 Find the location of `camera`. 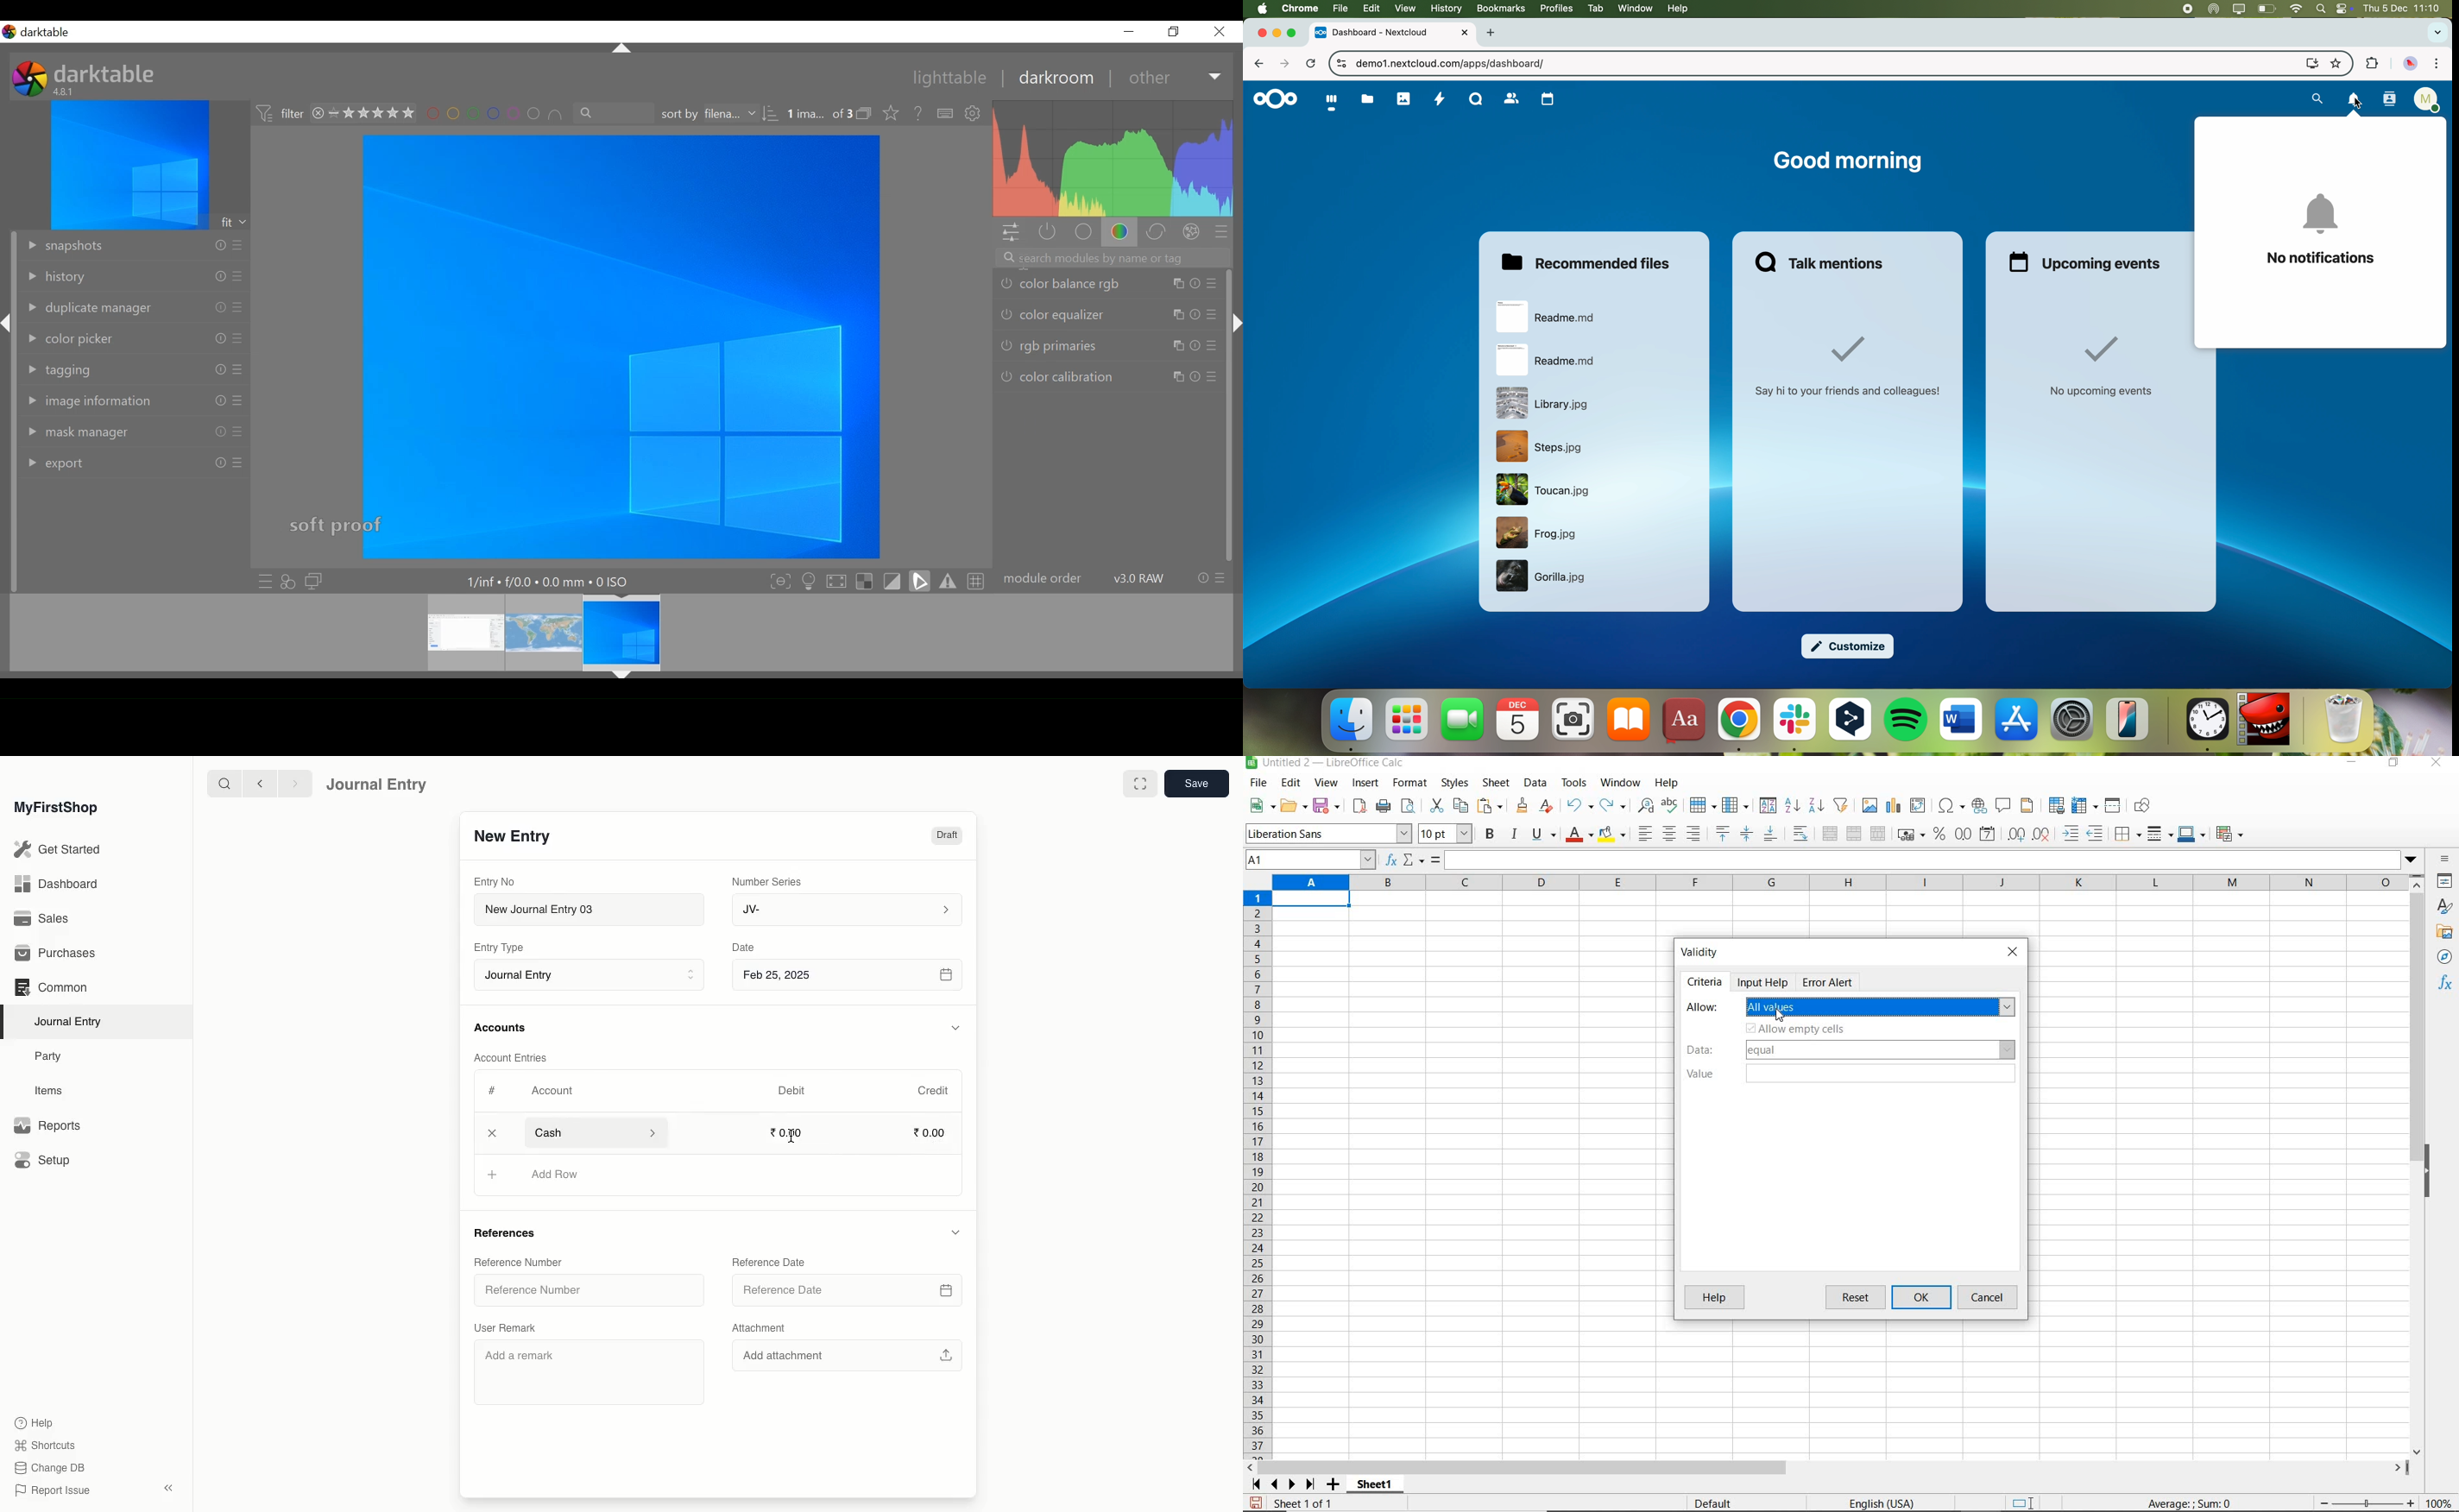

camera is located at coordinates (1574, 719).